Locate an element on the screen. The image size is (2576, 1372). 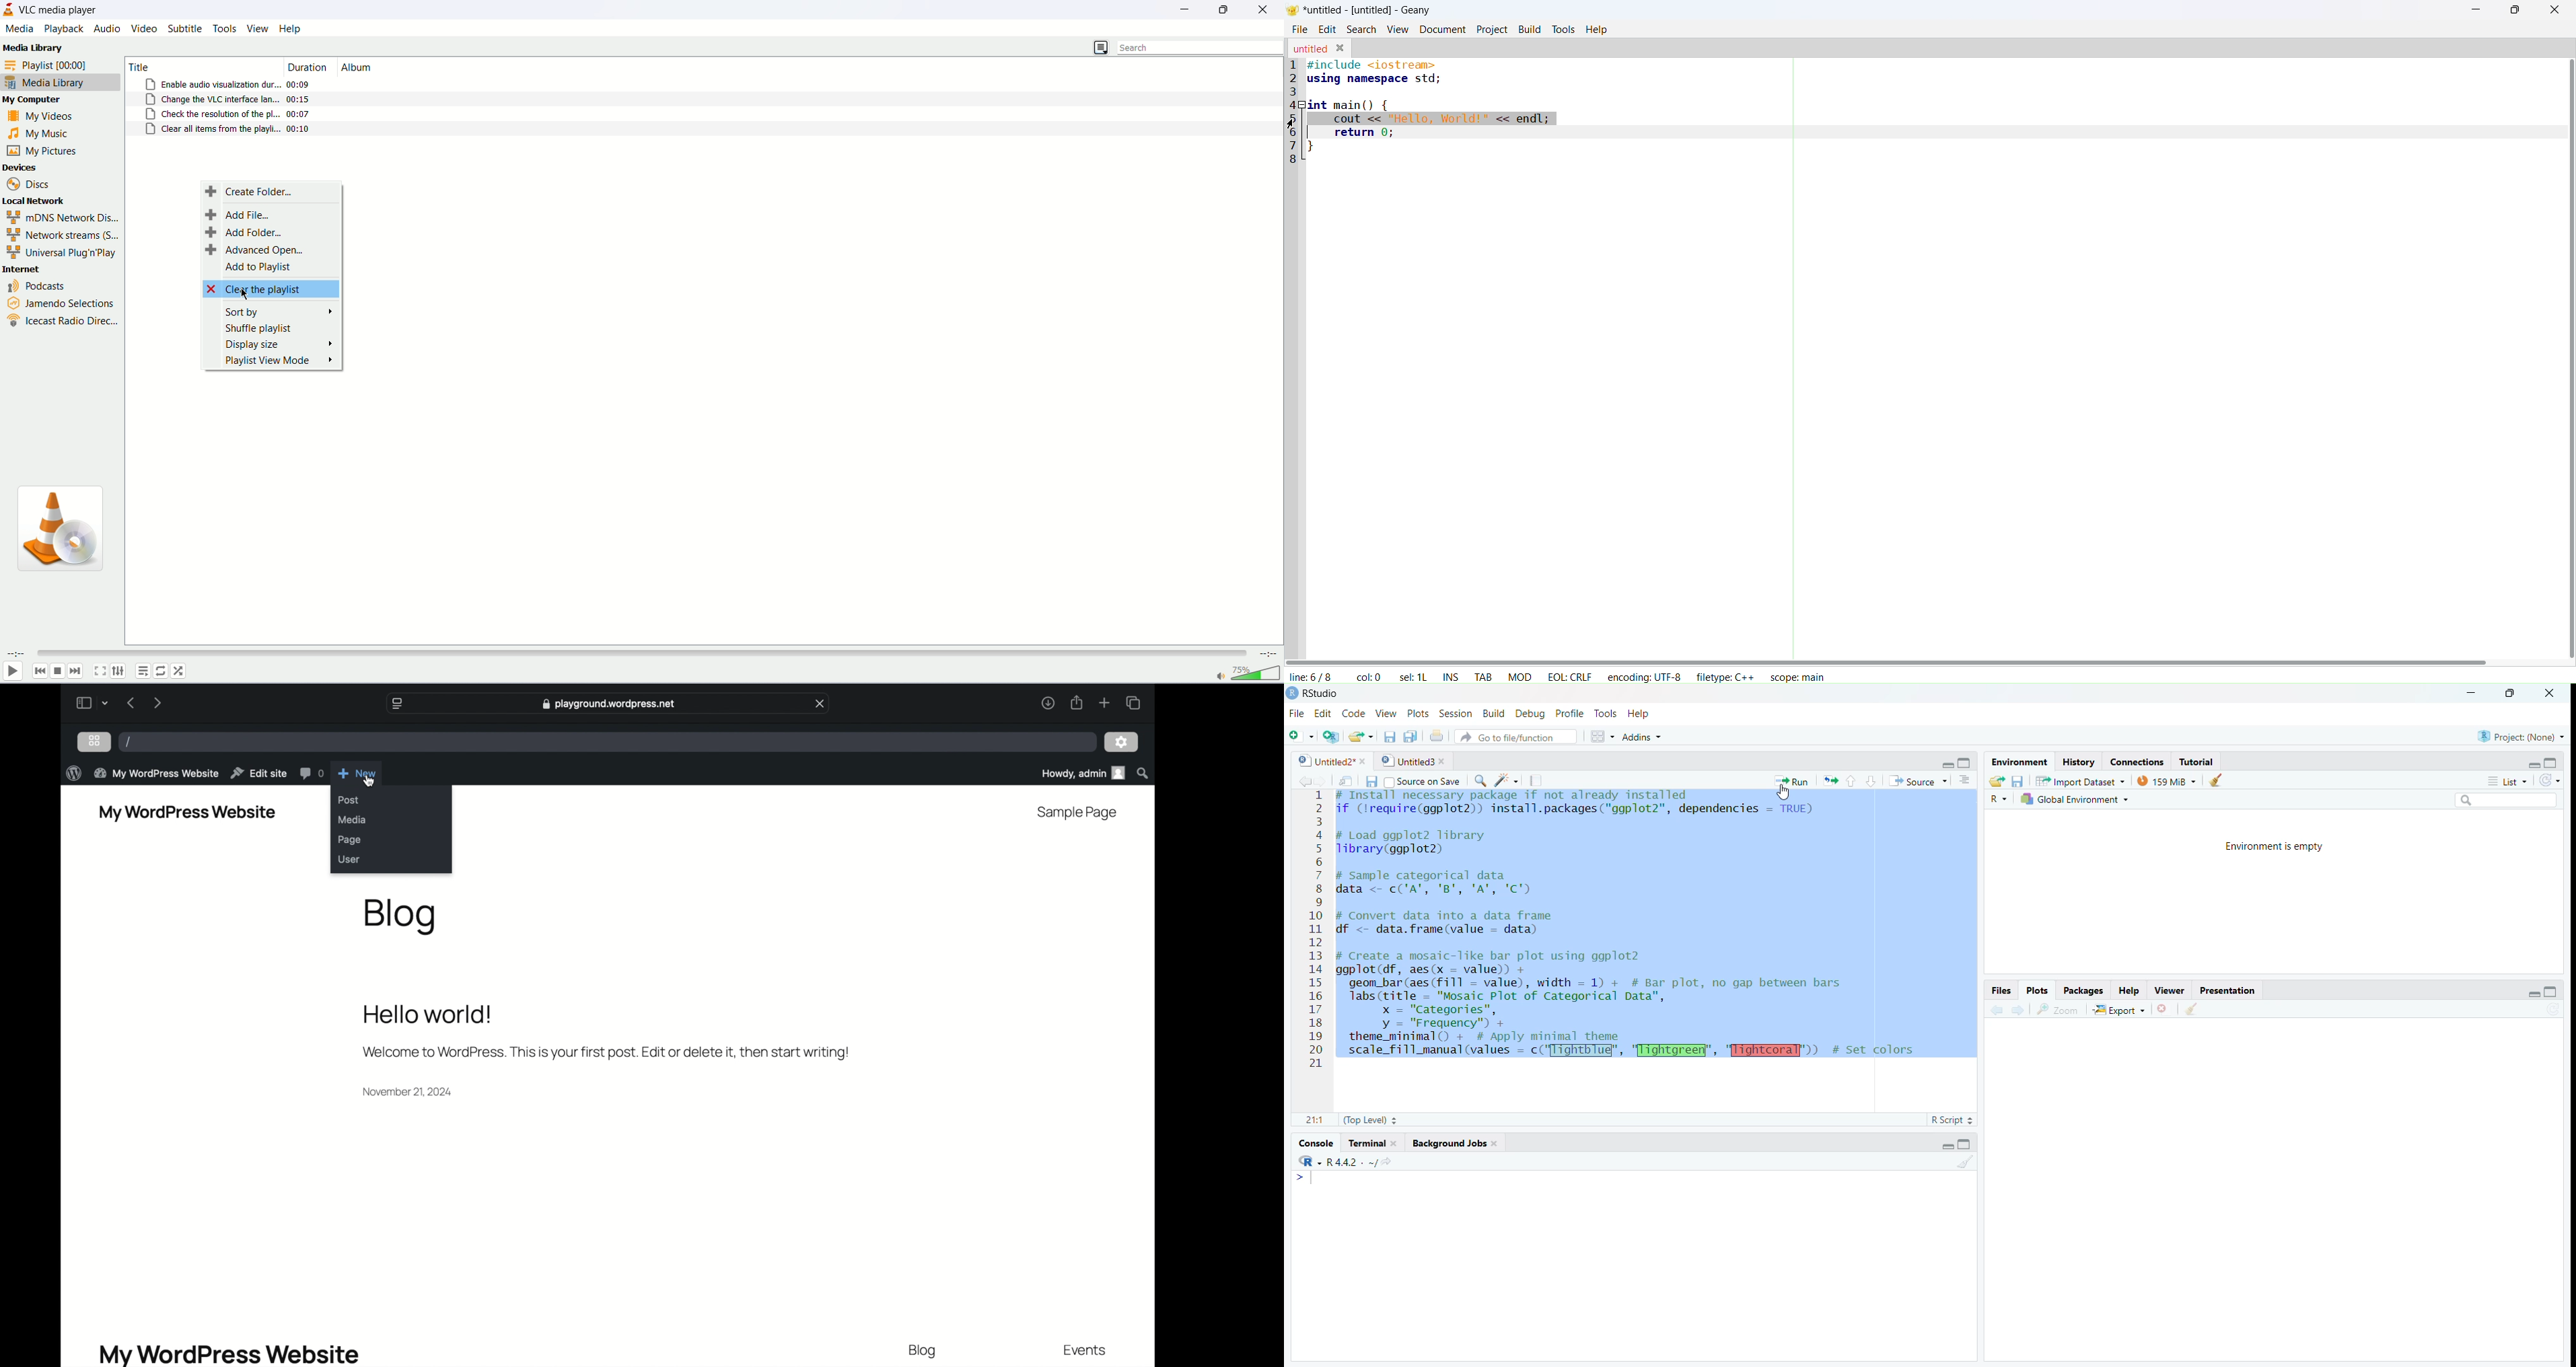
Row Number is located at coordinates (1314, 931).